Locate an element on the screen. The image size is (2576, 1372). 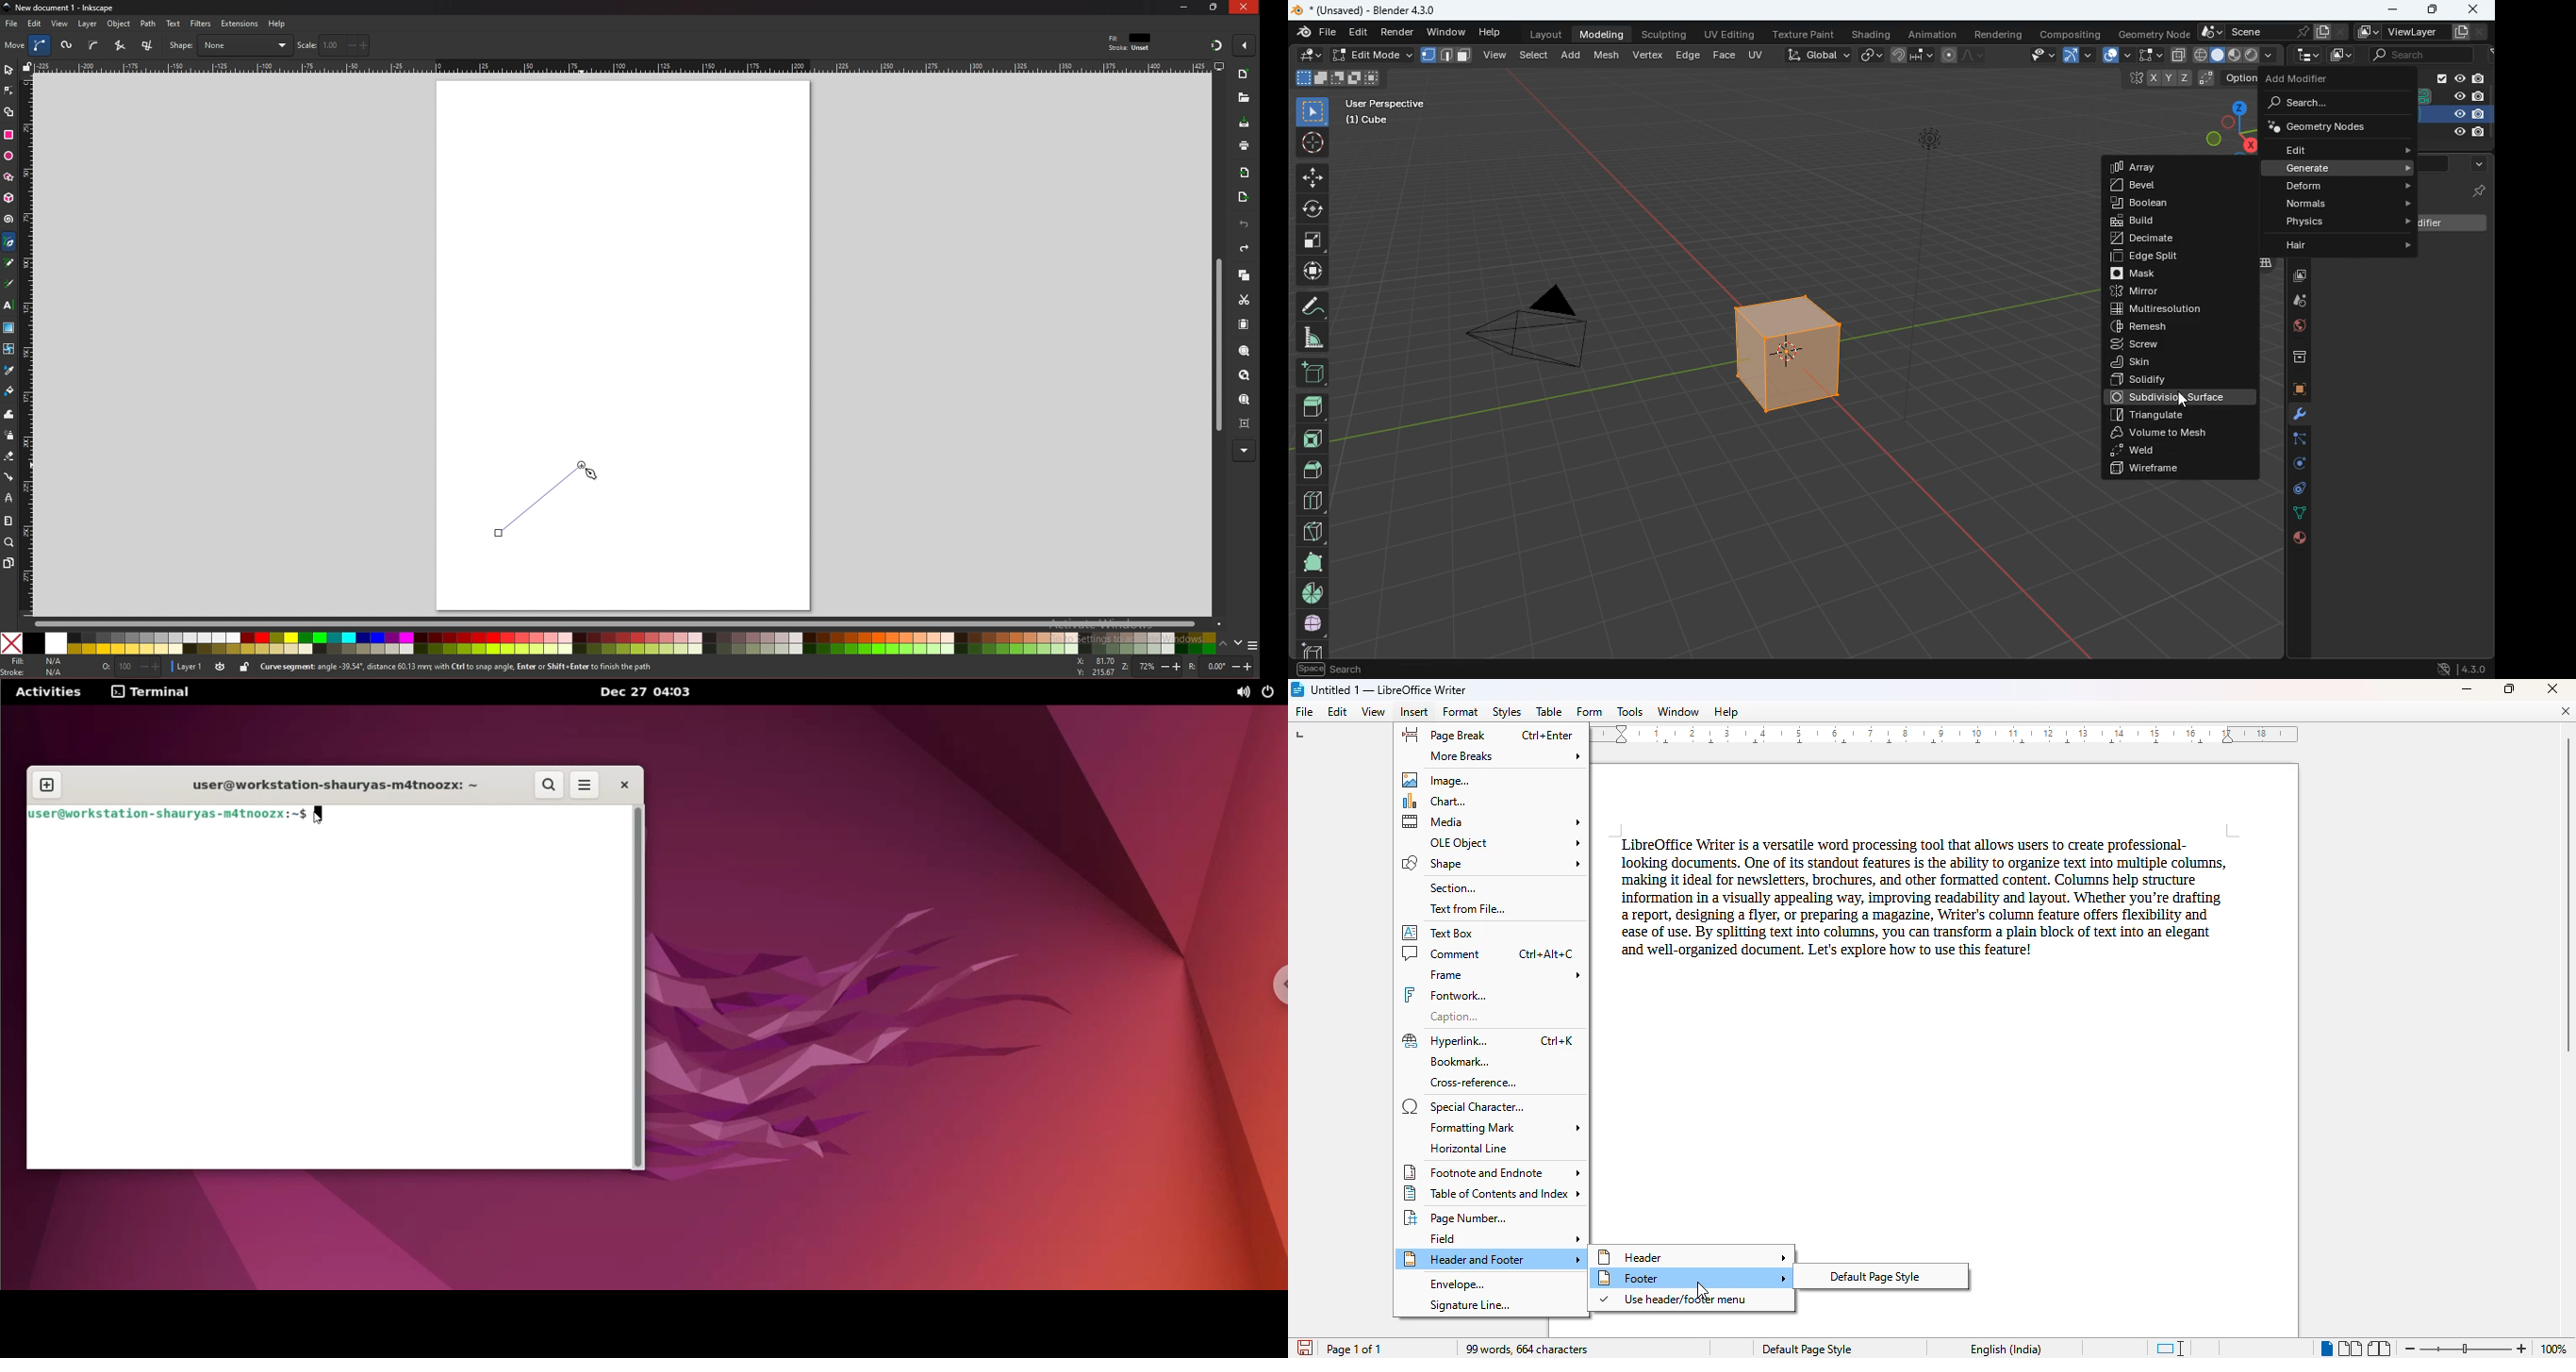
pie is located at coordinates (1315, 593).